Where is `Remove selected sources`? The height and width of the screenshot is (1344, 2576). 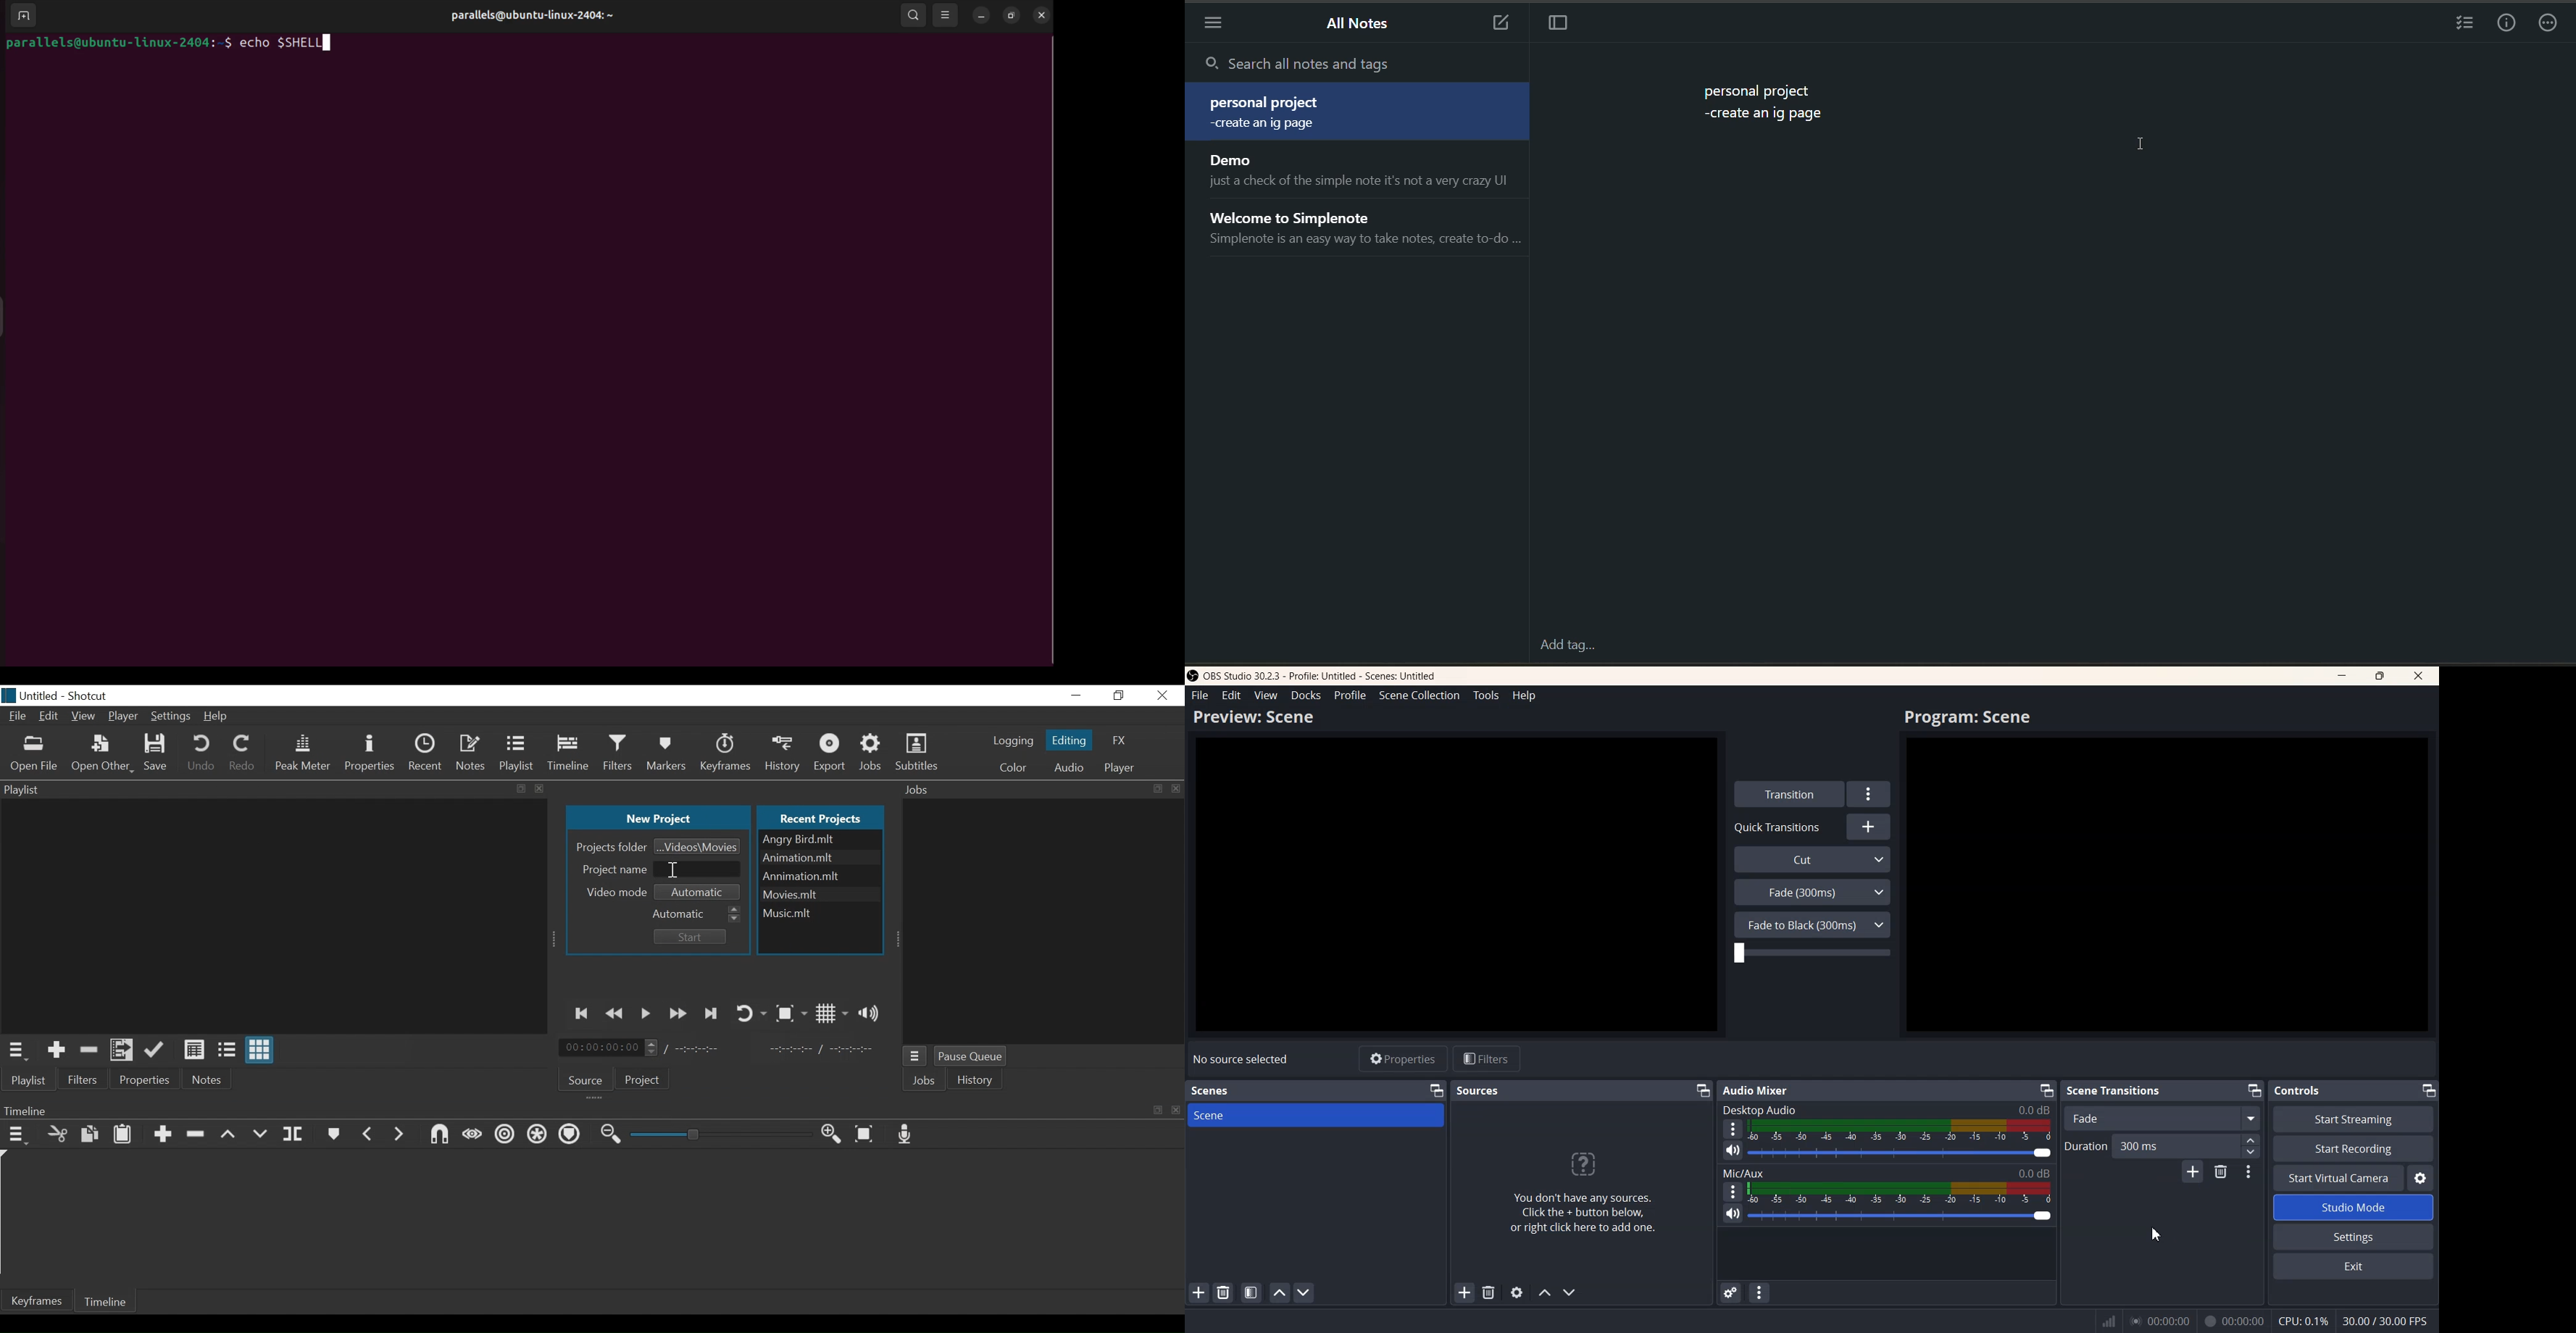
Remove selected sources is located at coordinates (1490, 1293).